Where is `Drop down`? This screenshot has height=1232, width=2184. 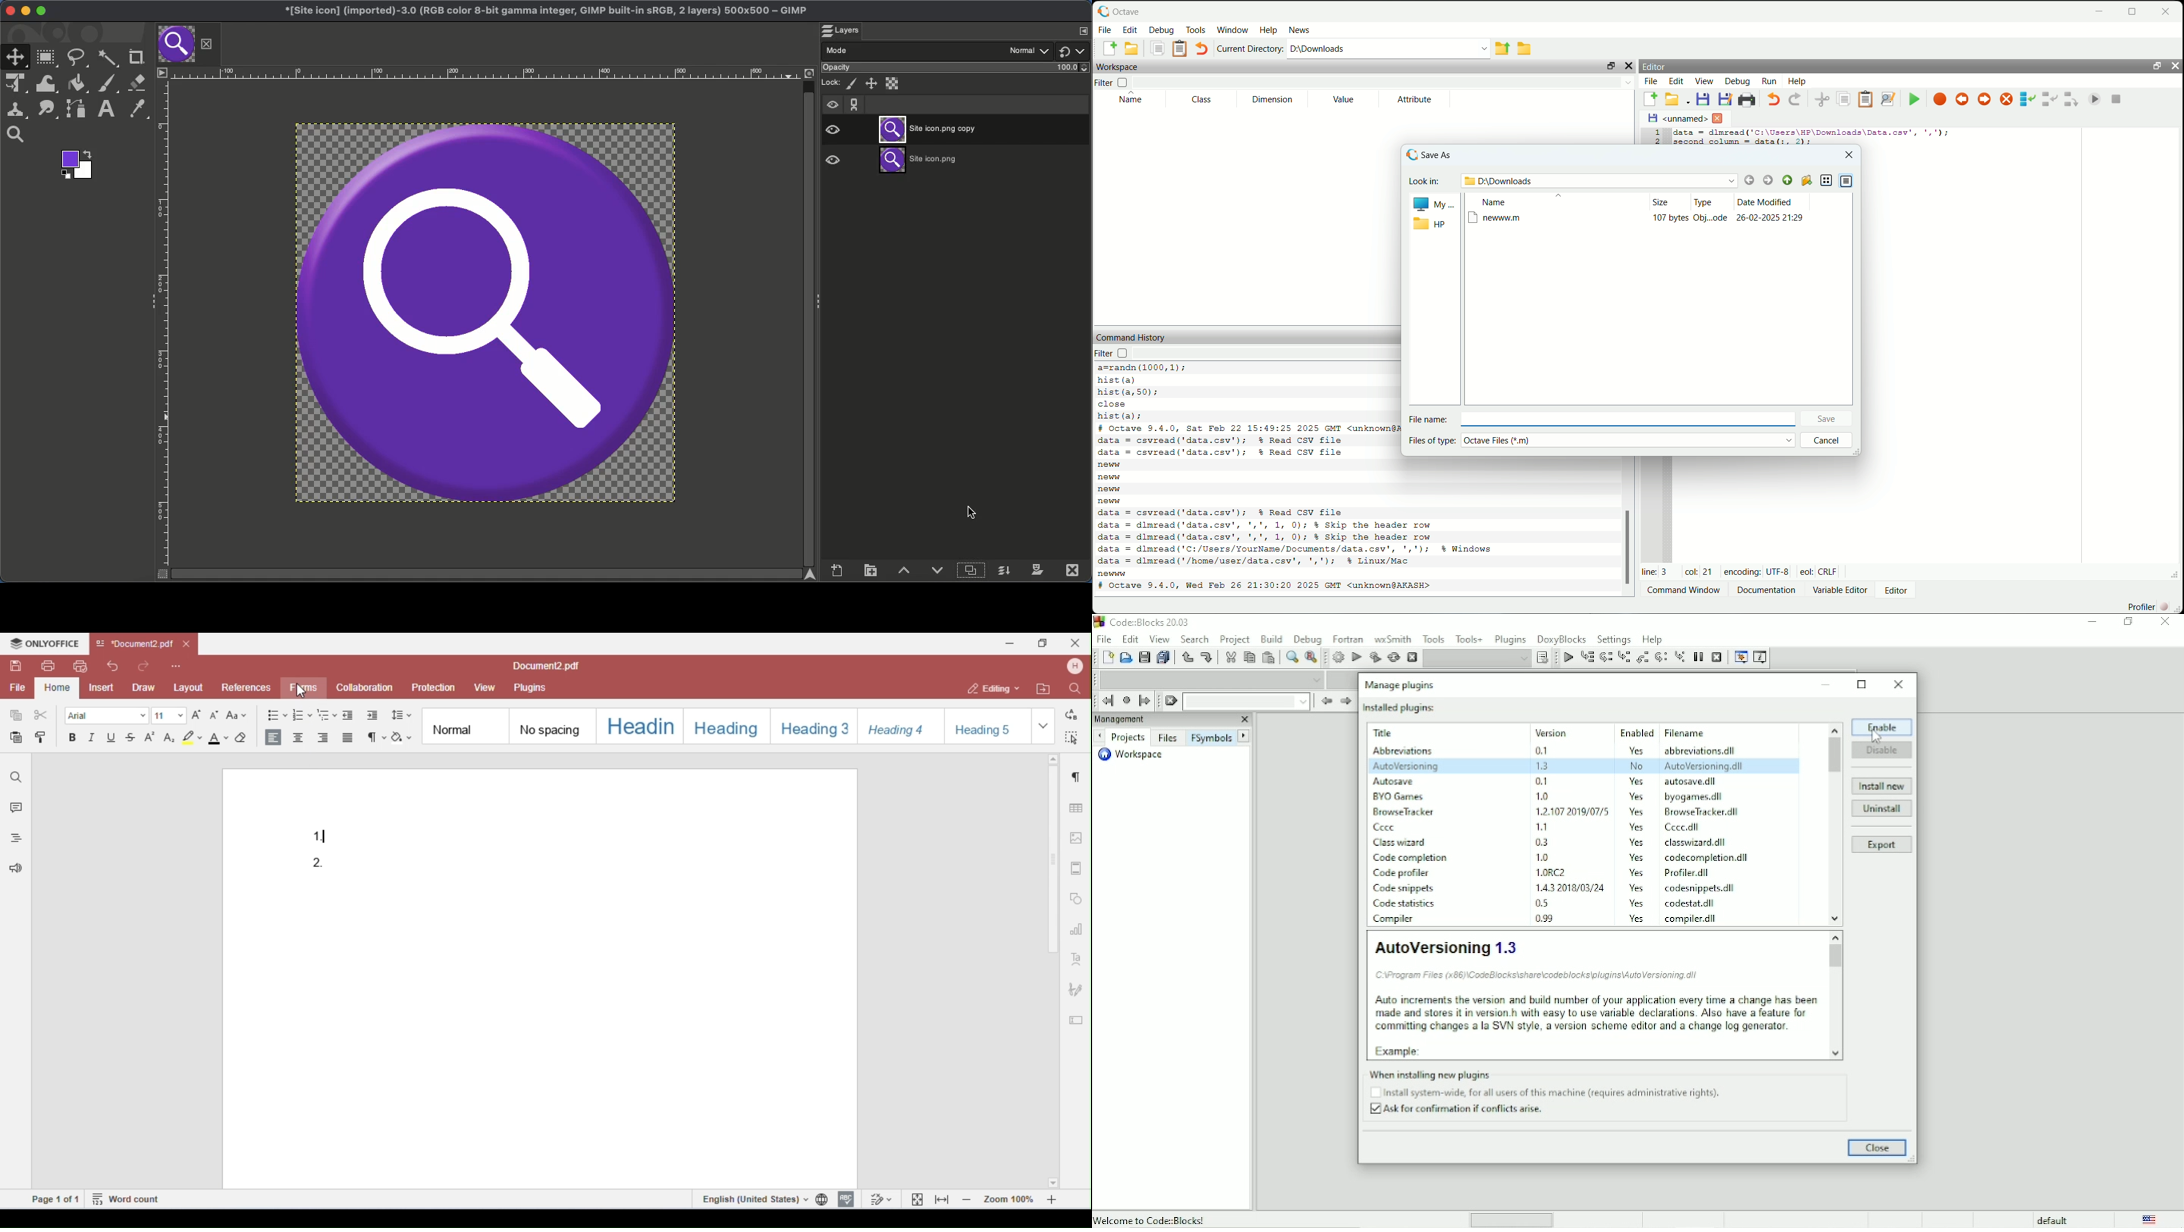 Drop down is located at coordinates (1209, 679).